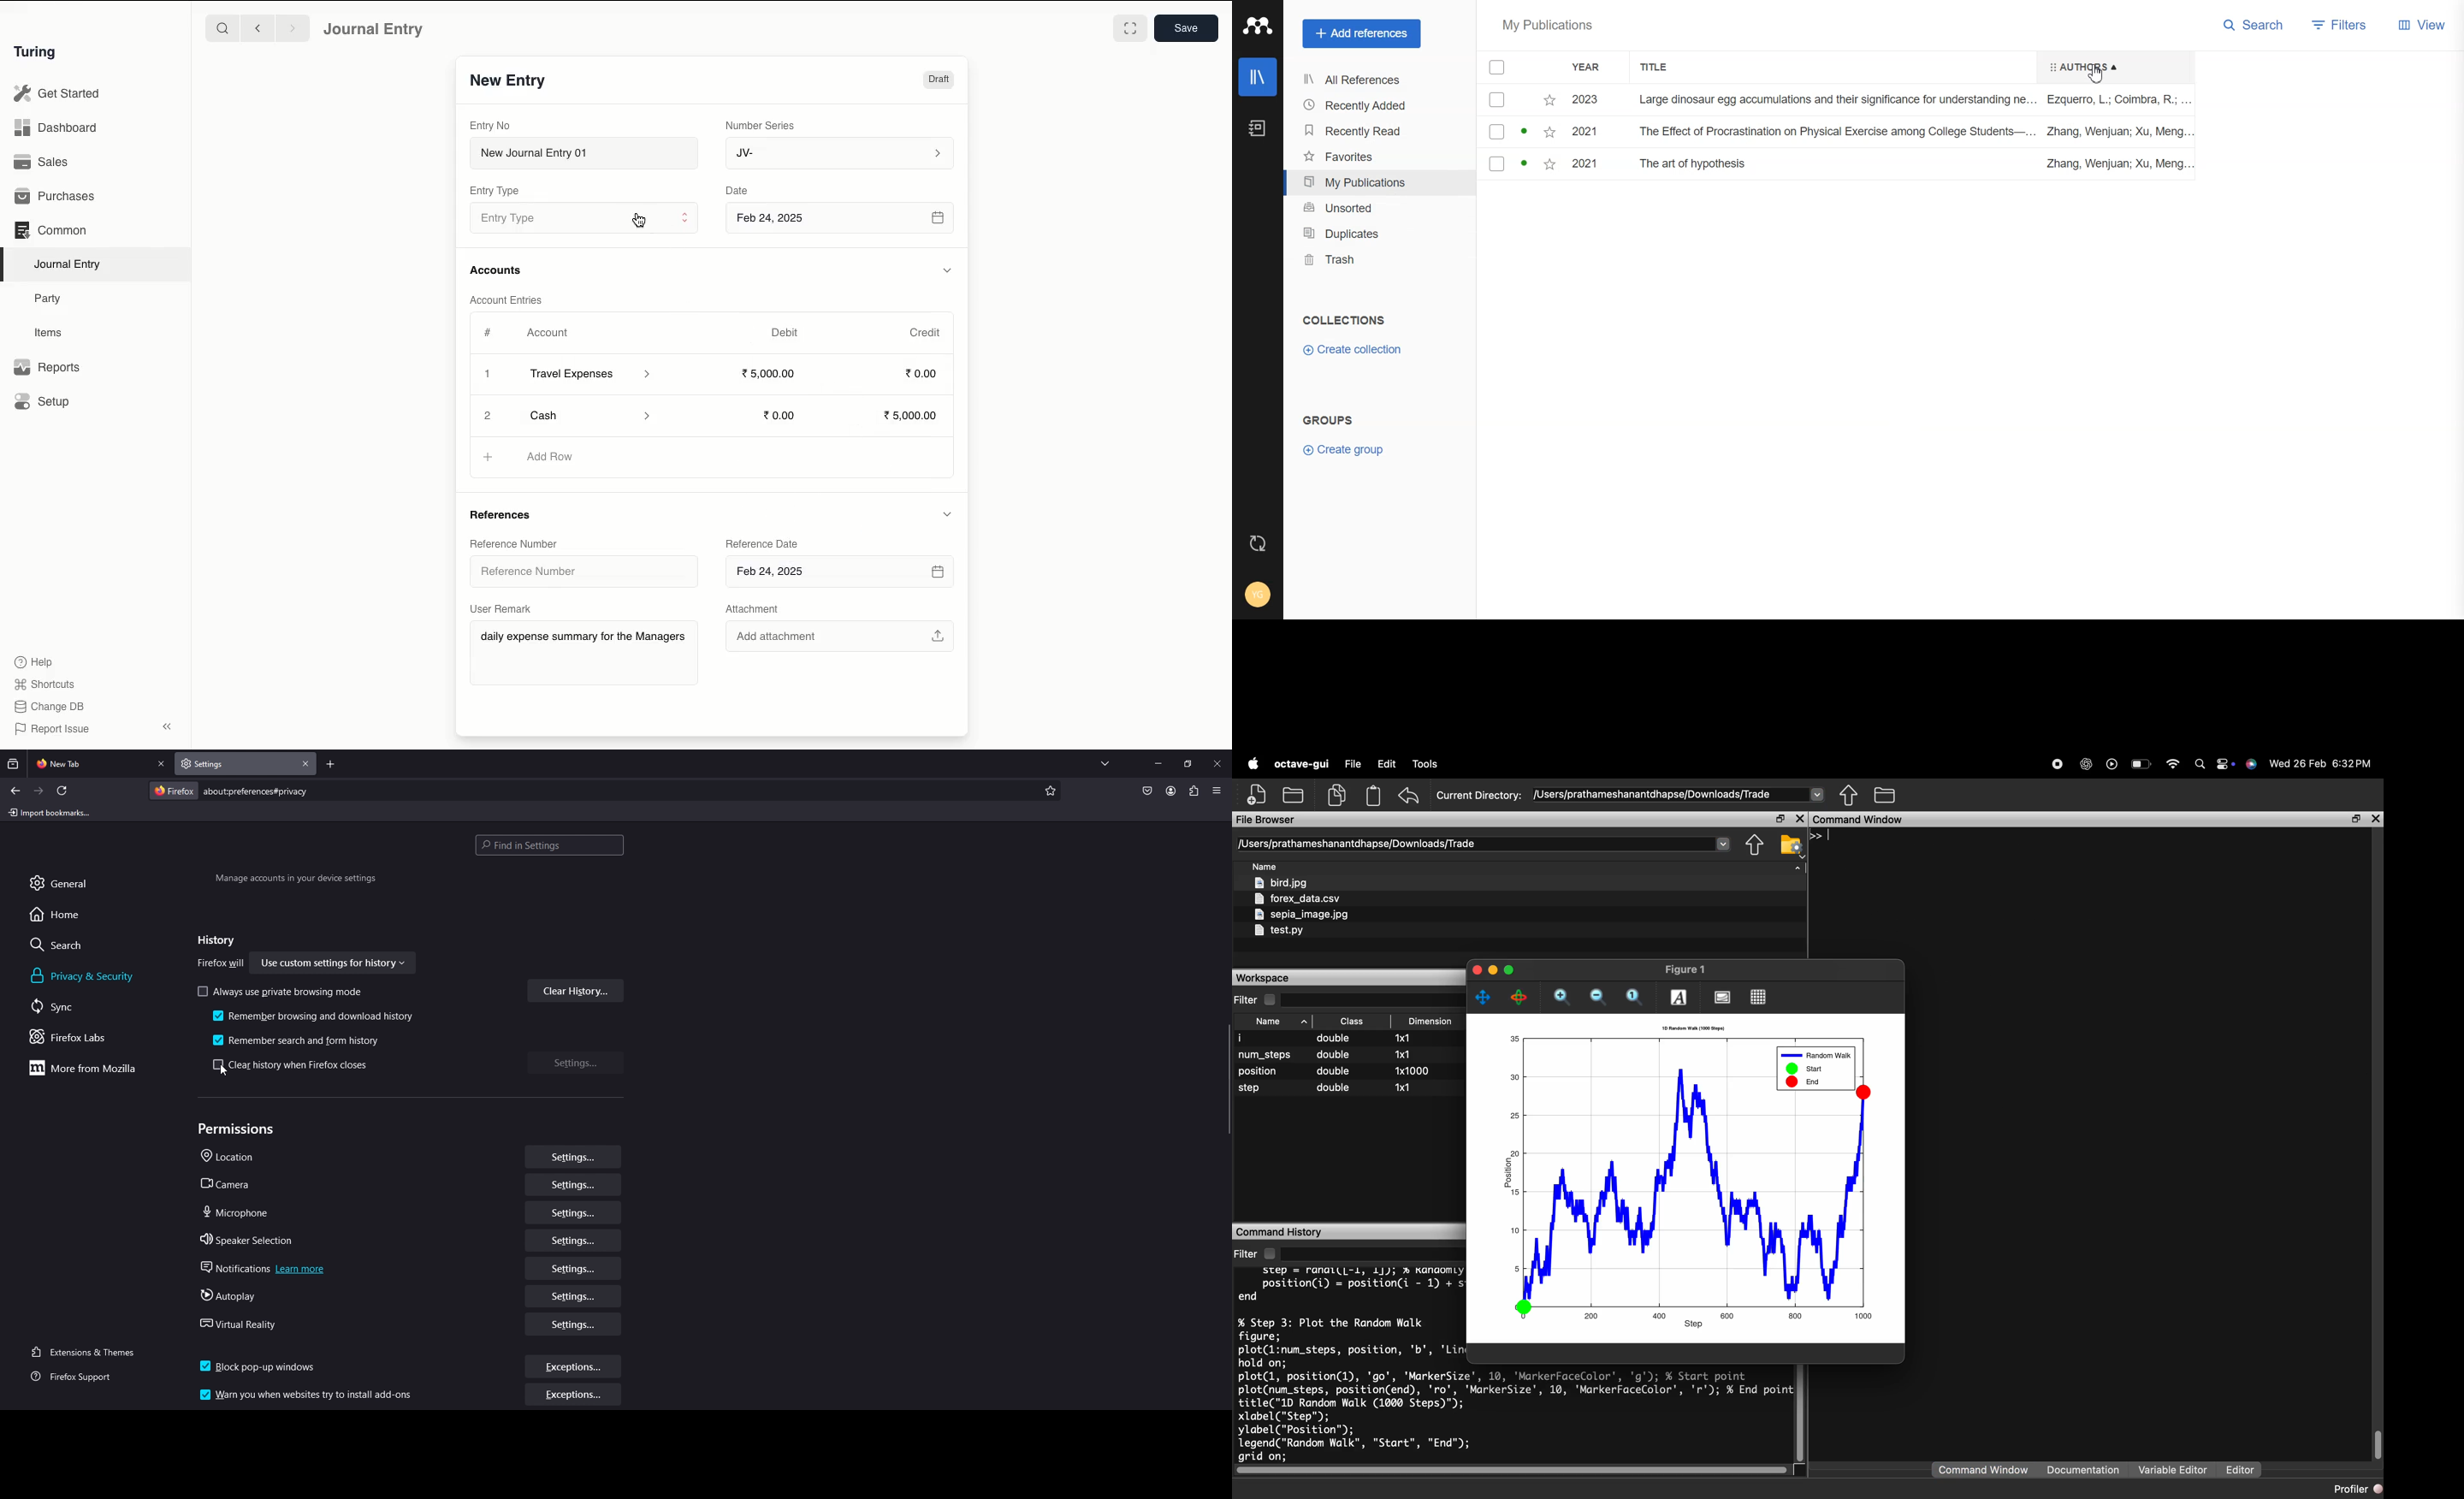  I want to click on Collections, so click(1344, 320).